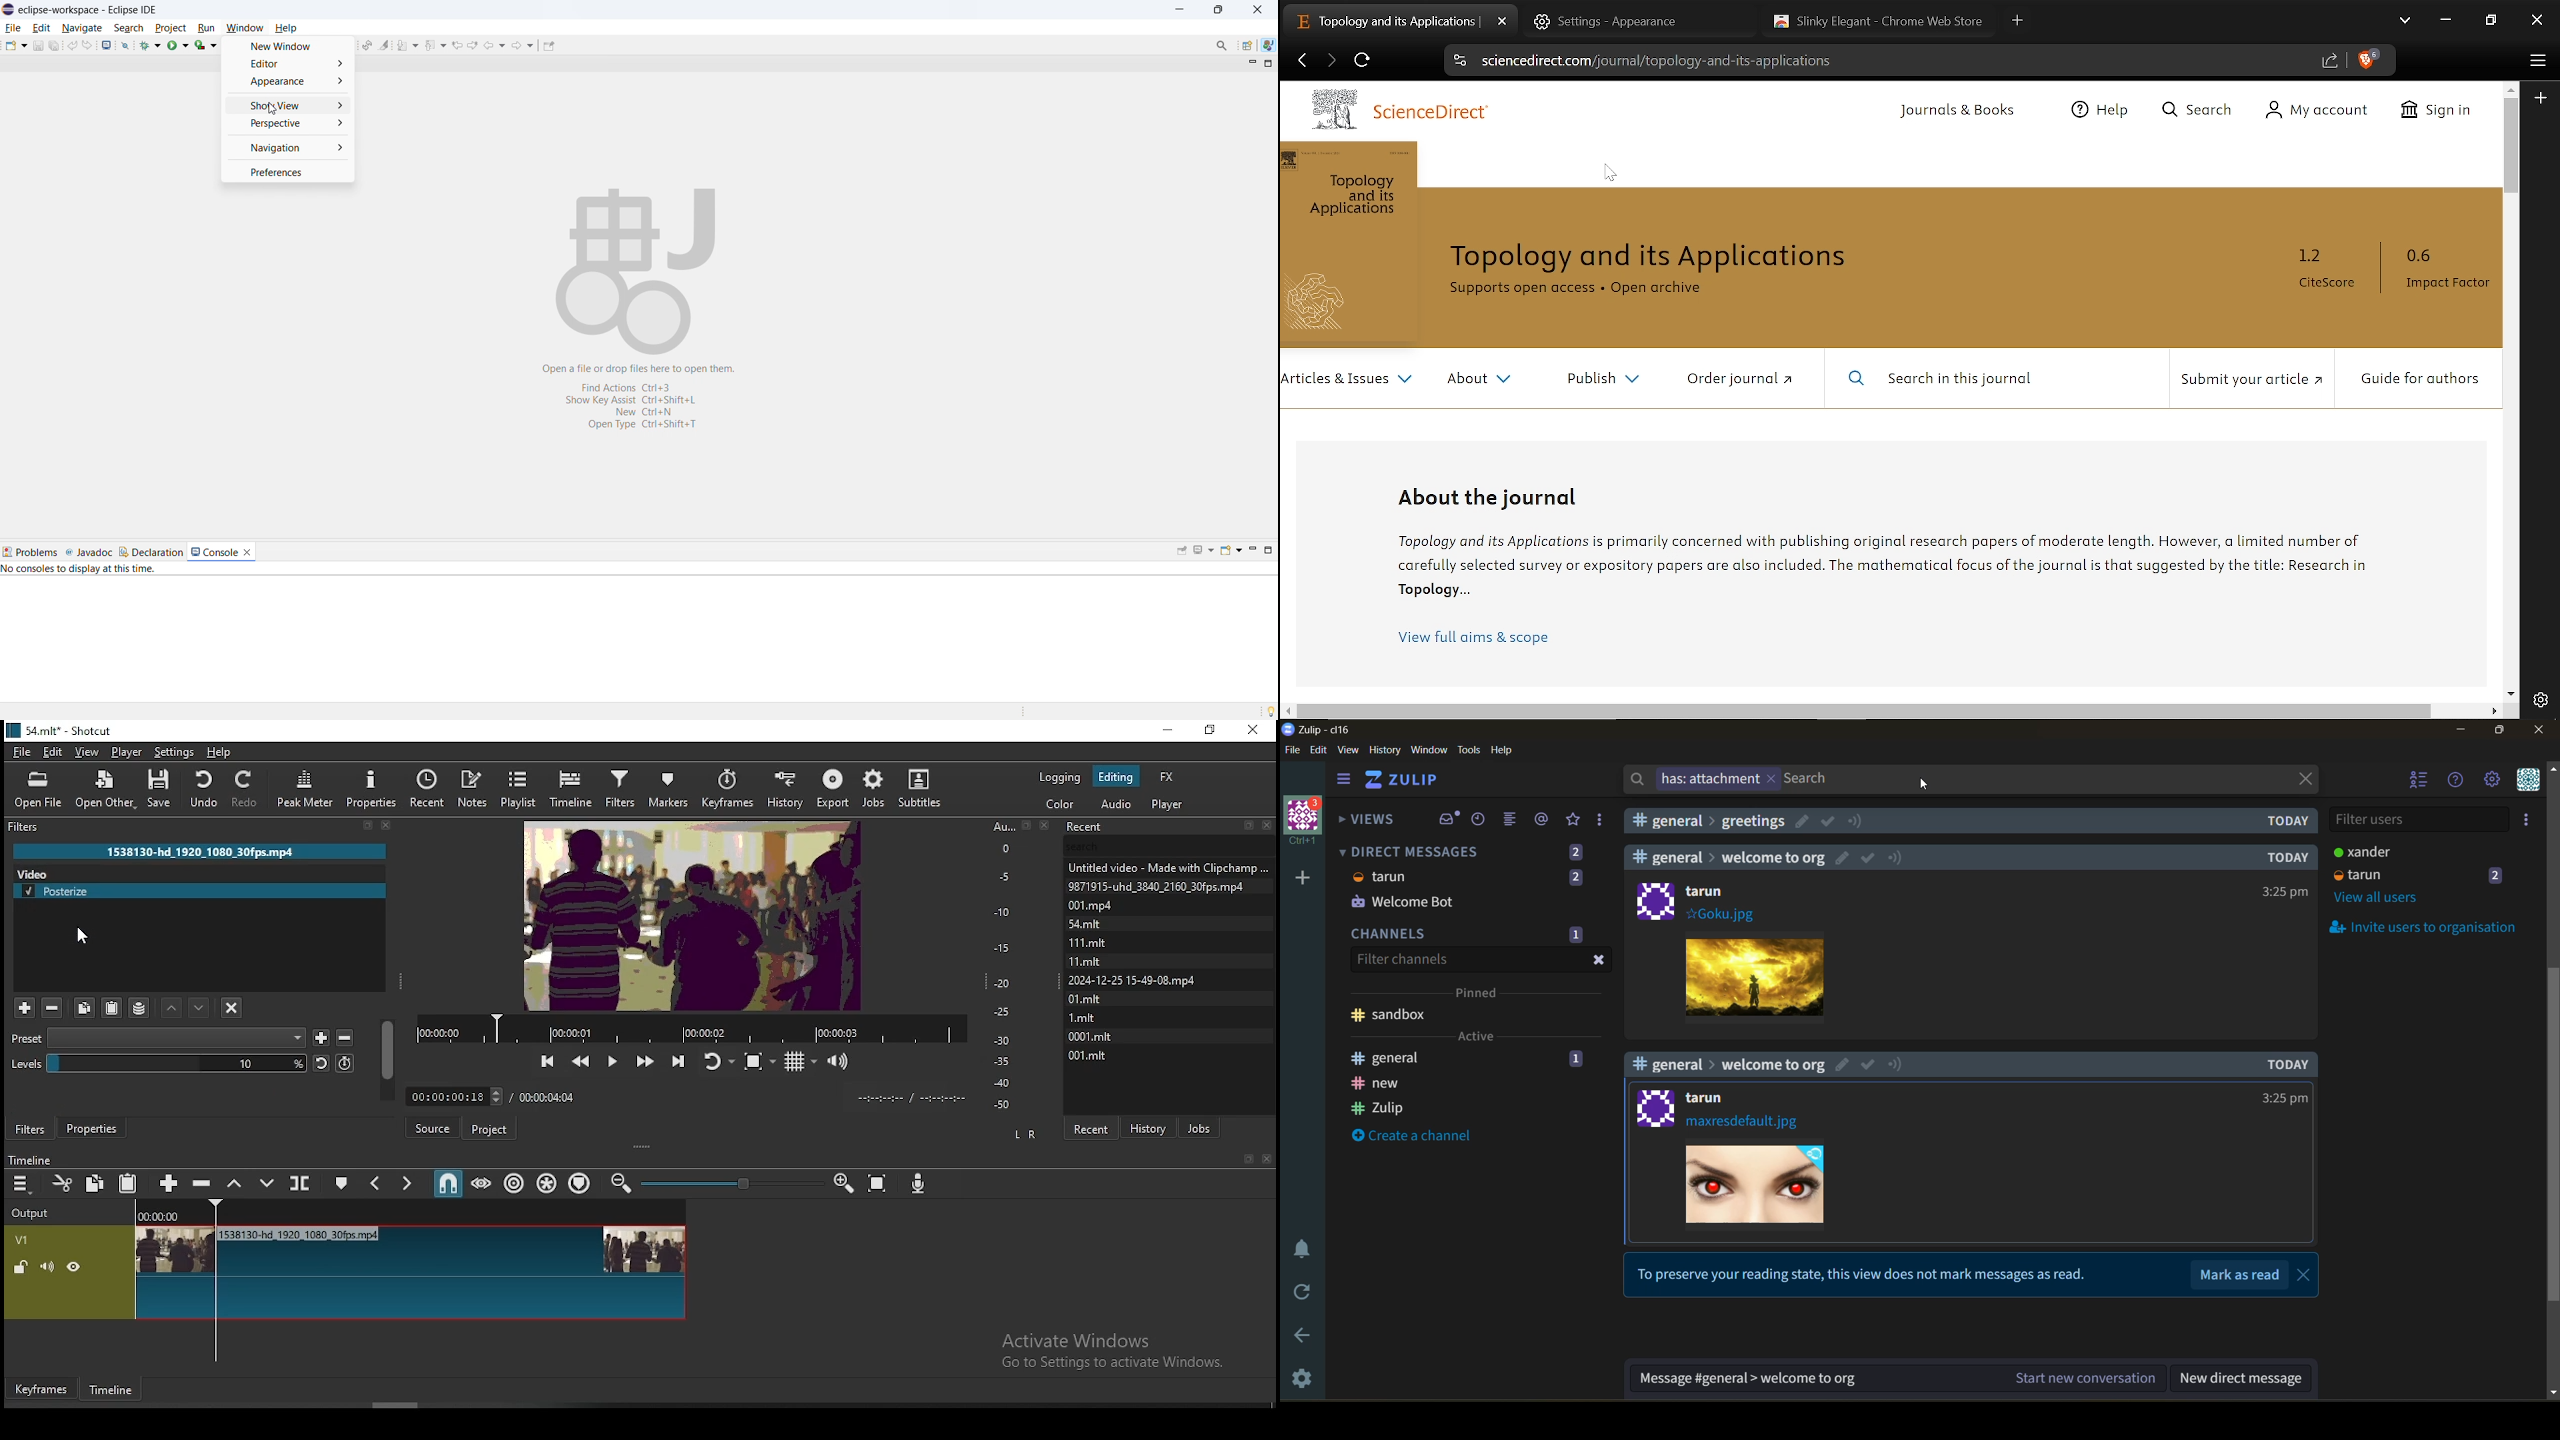  I want to click on 001.mpd, so click(1093, 905).